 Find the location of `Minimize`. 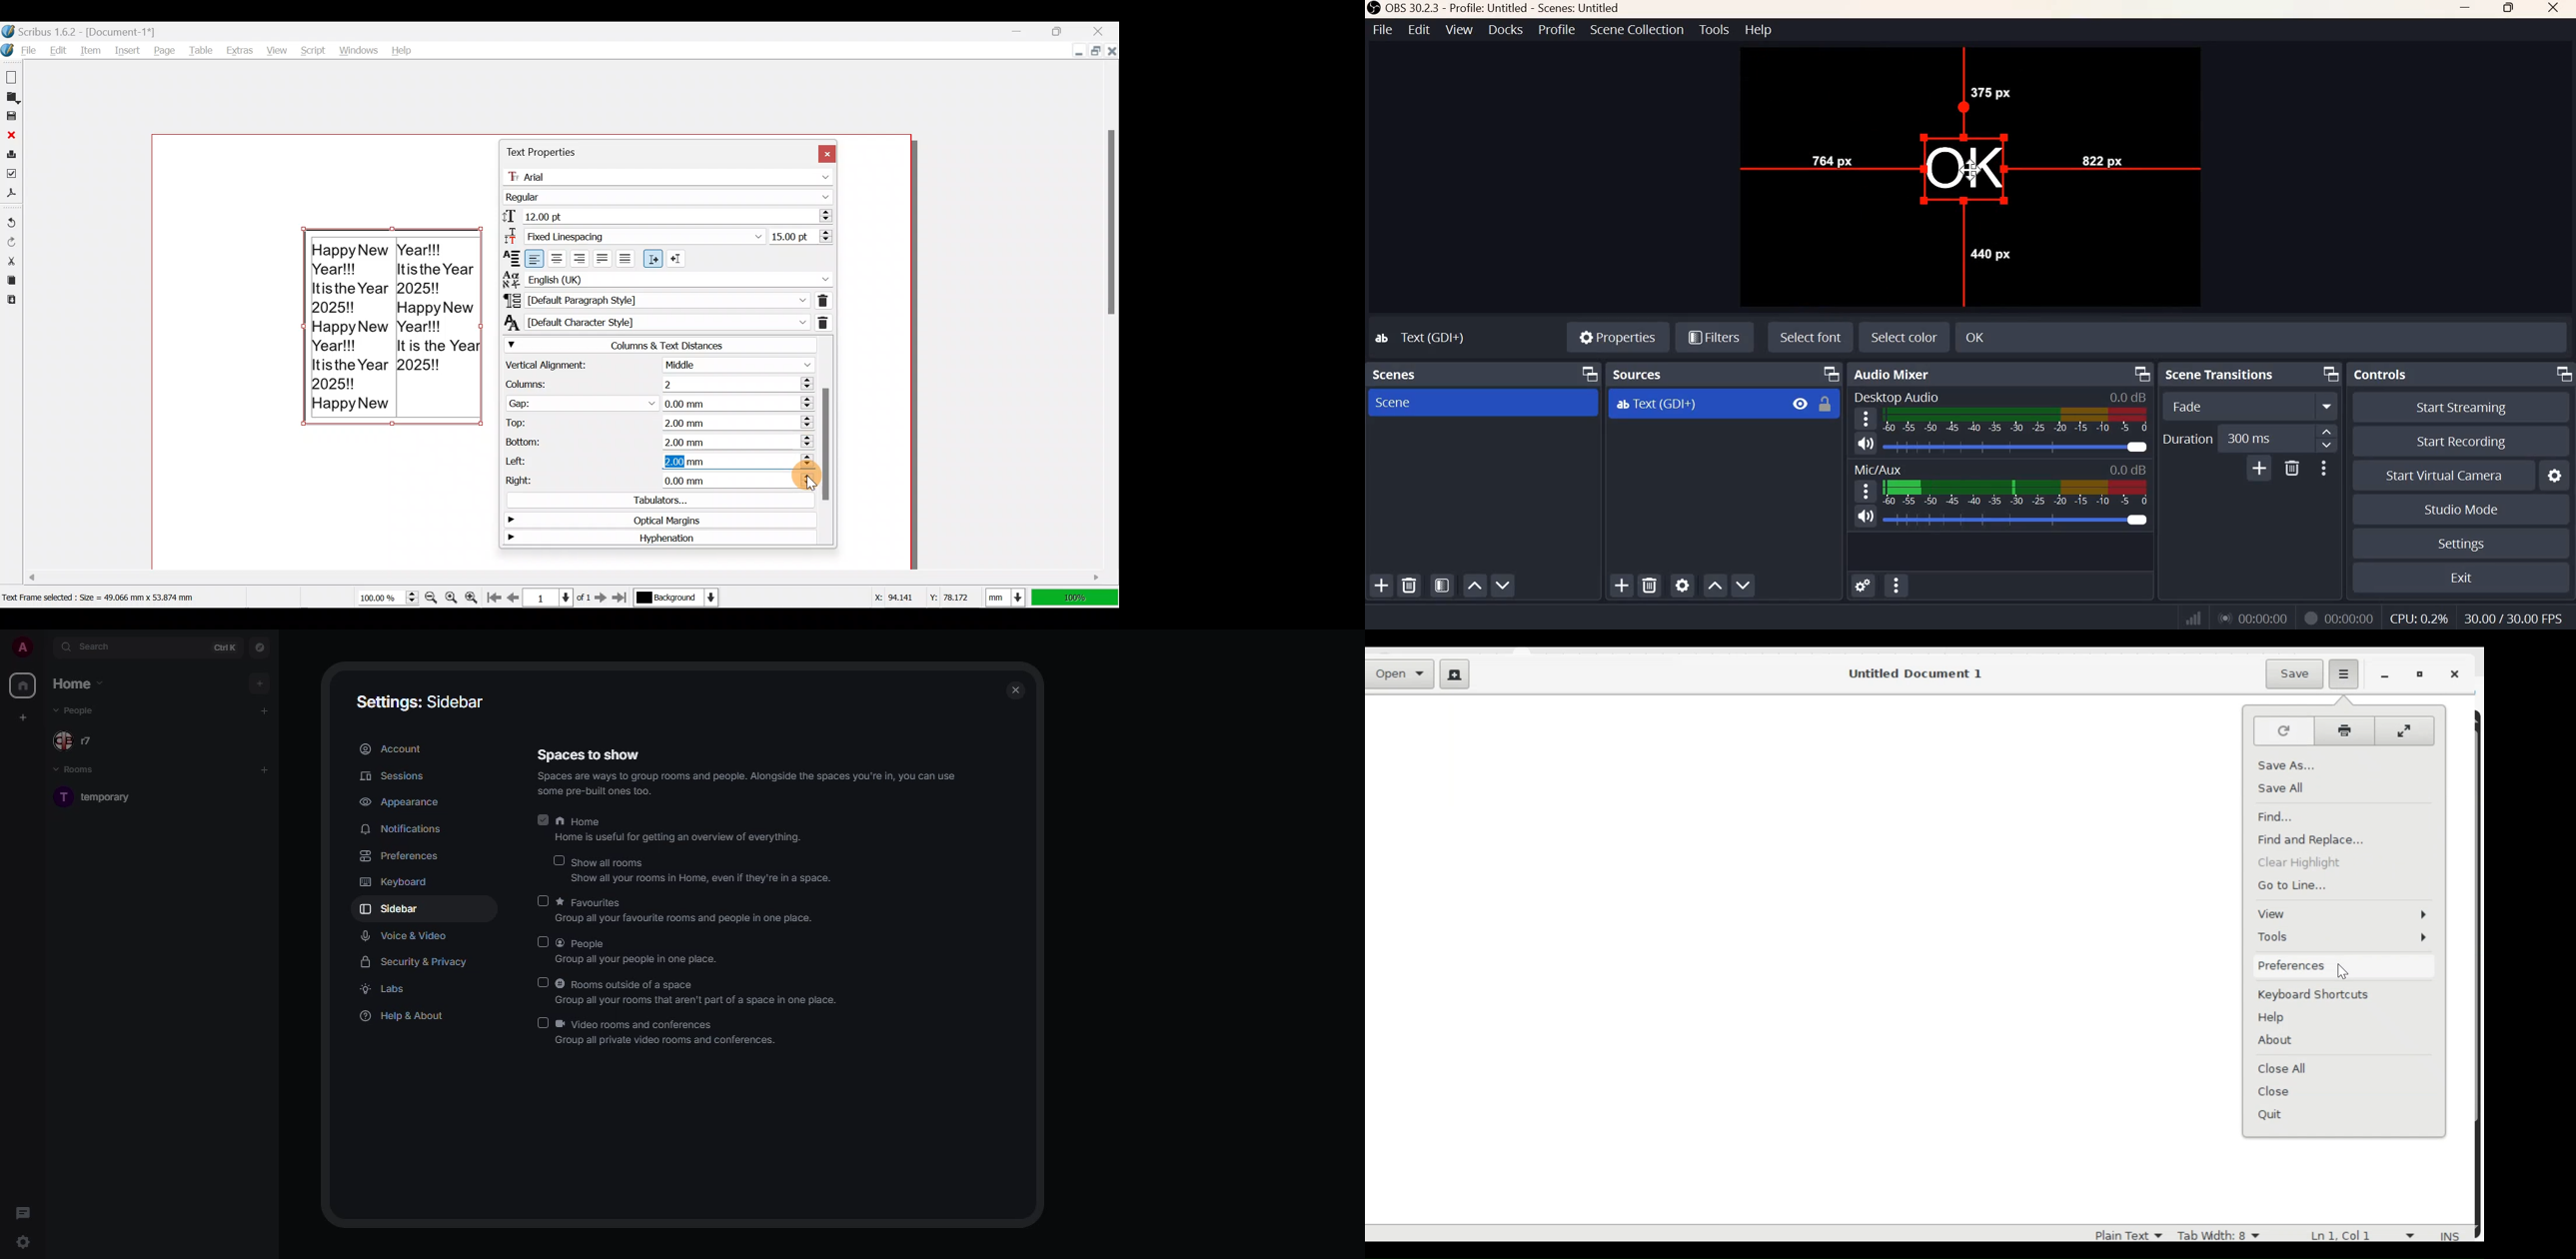

Minimize is located at coordinates (1069, 52).